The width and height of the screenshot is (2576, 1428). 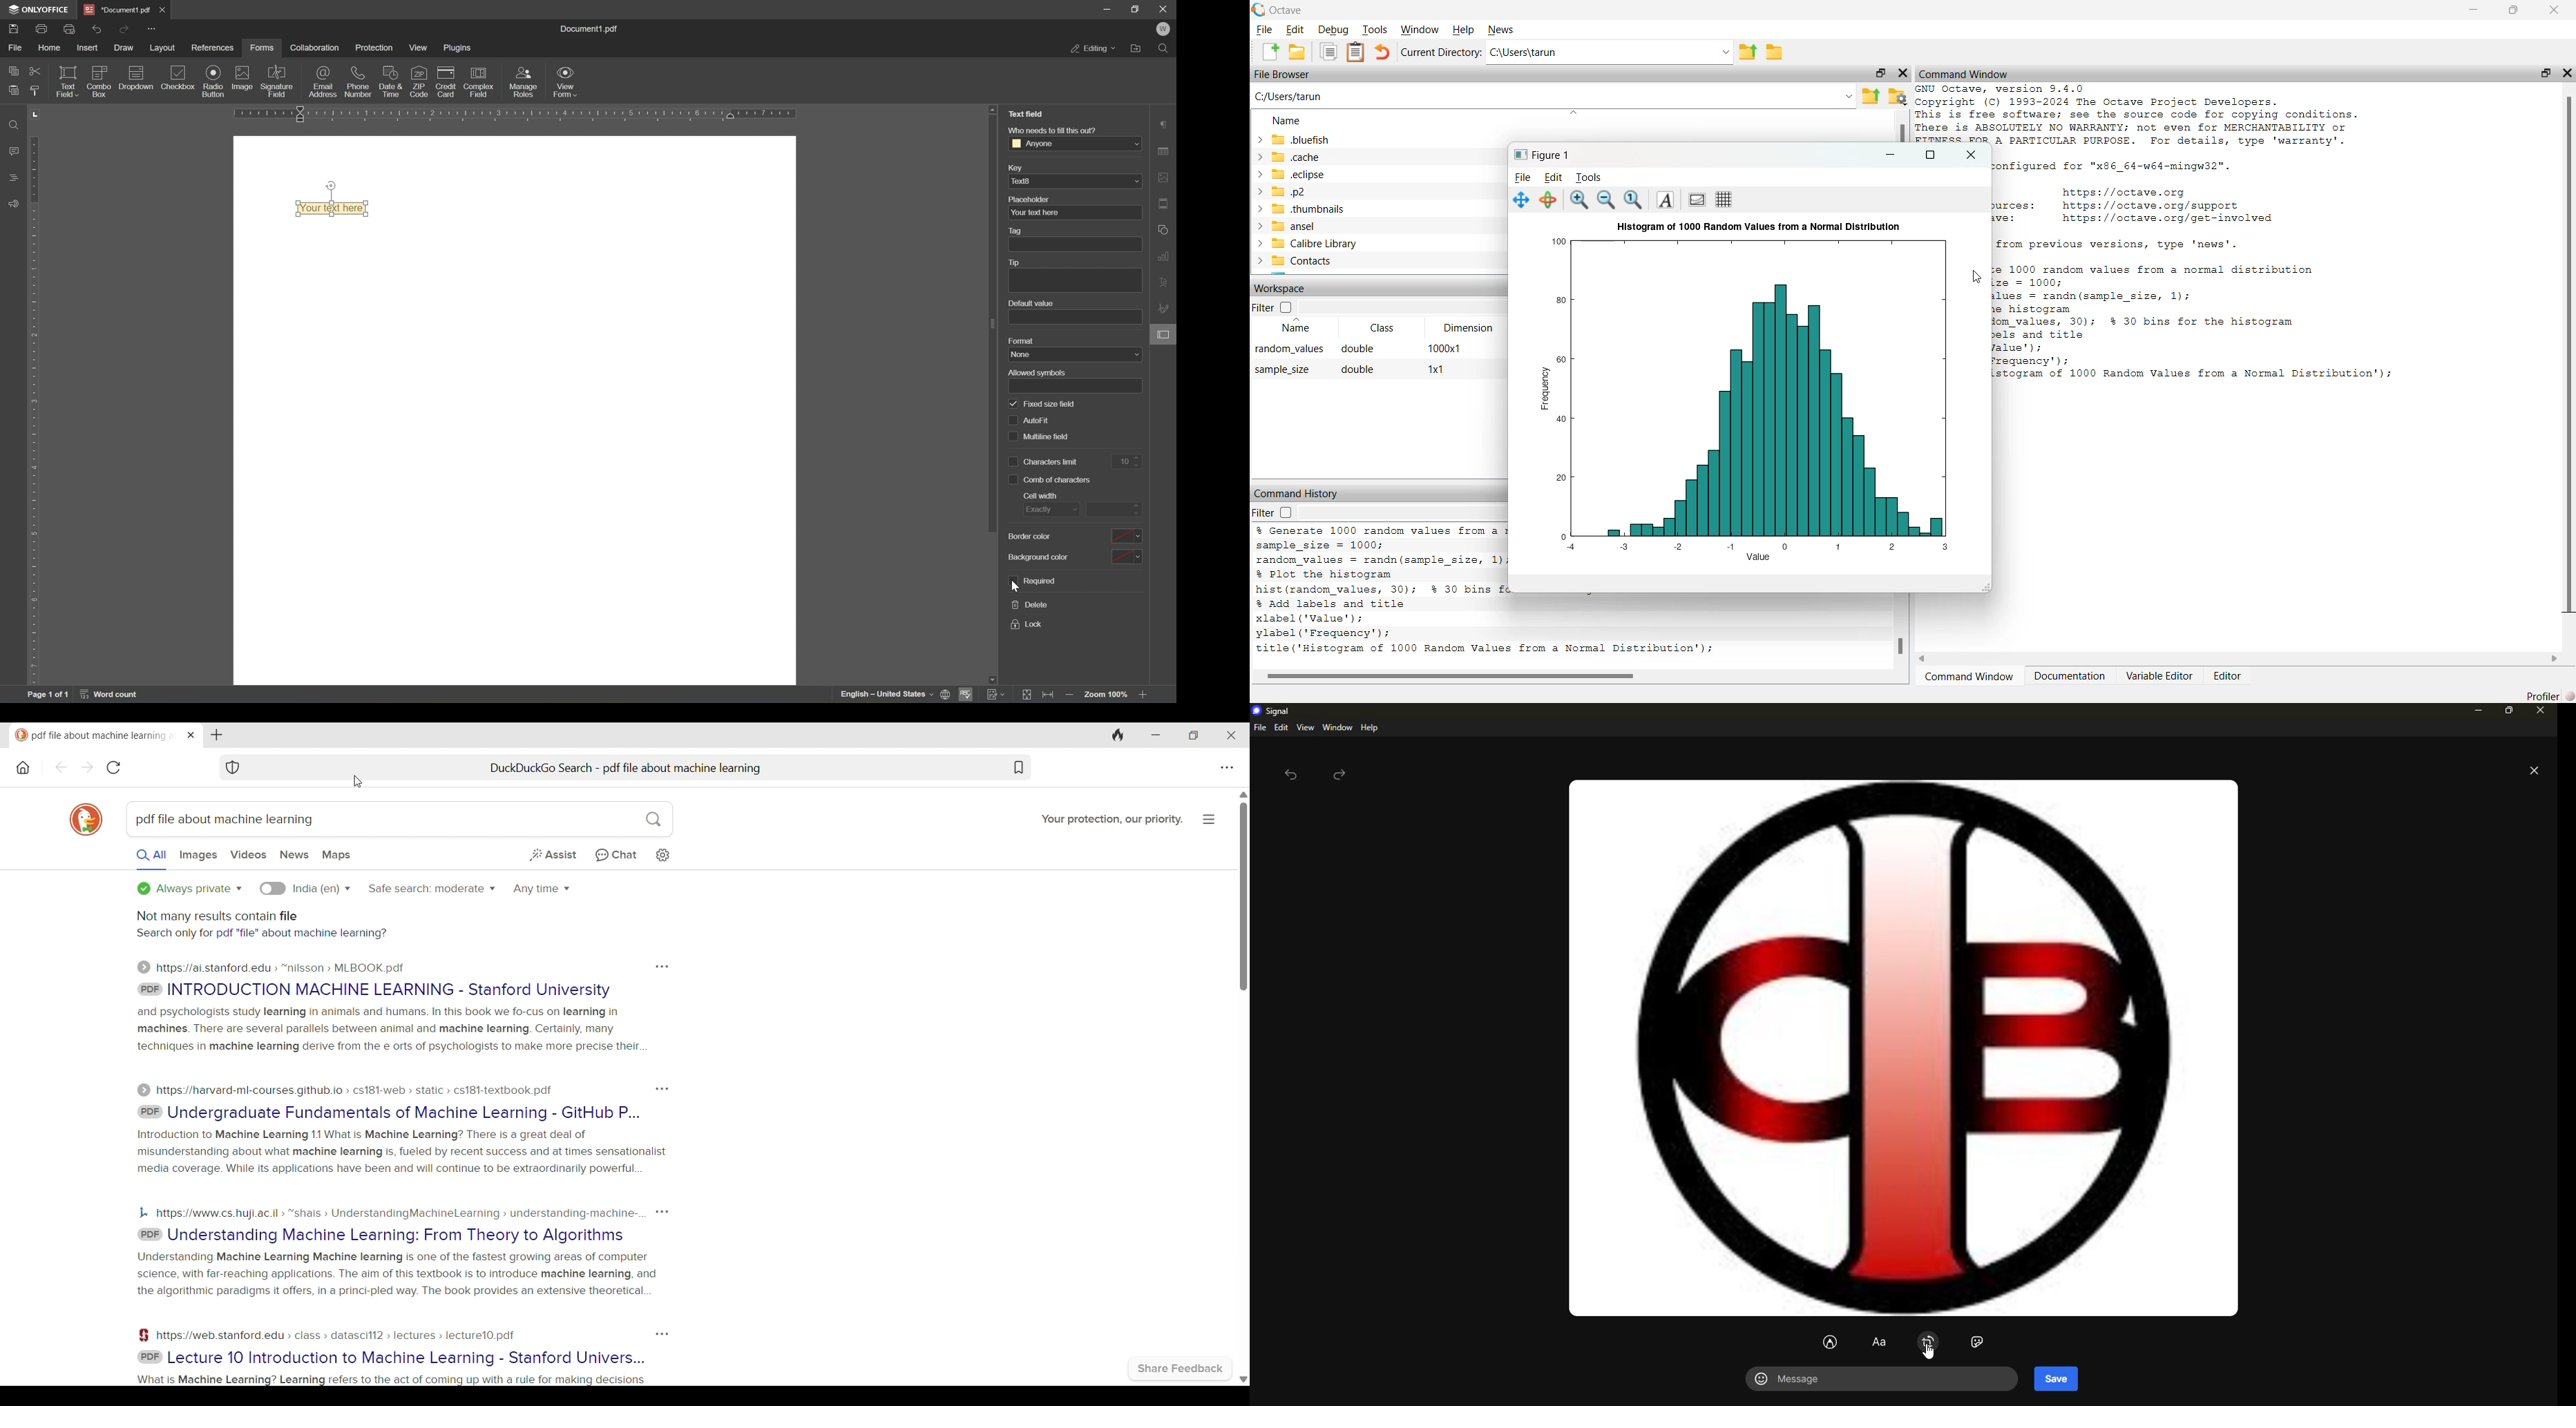 I want to click on save, so click(x=15, y=30).